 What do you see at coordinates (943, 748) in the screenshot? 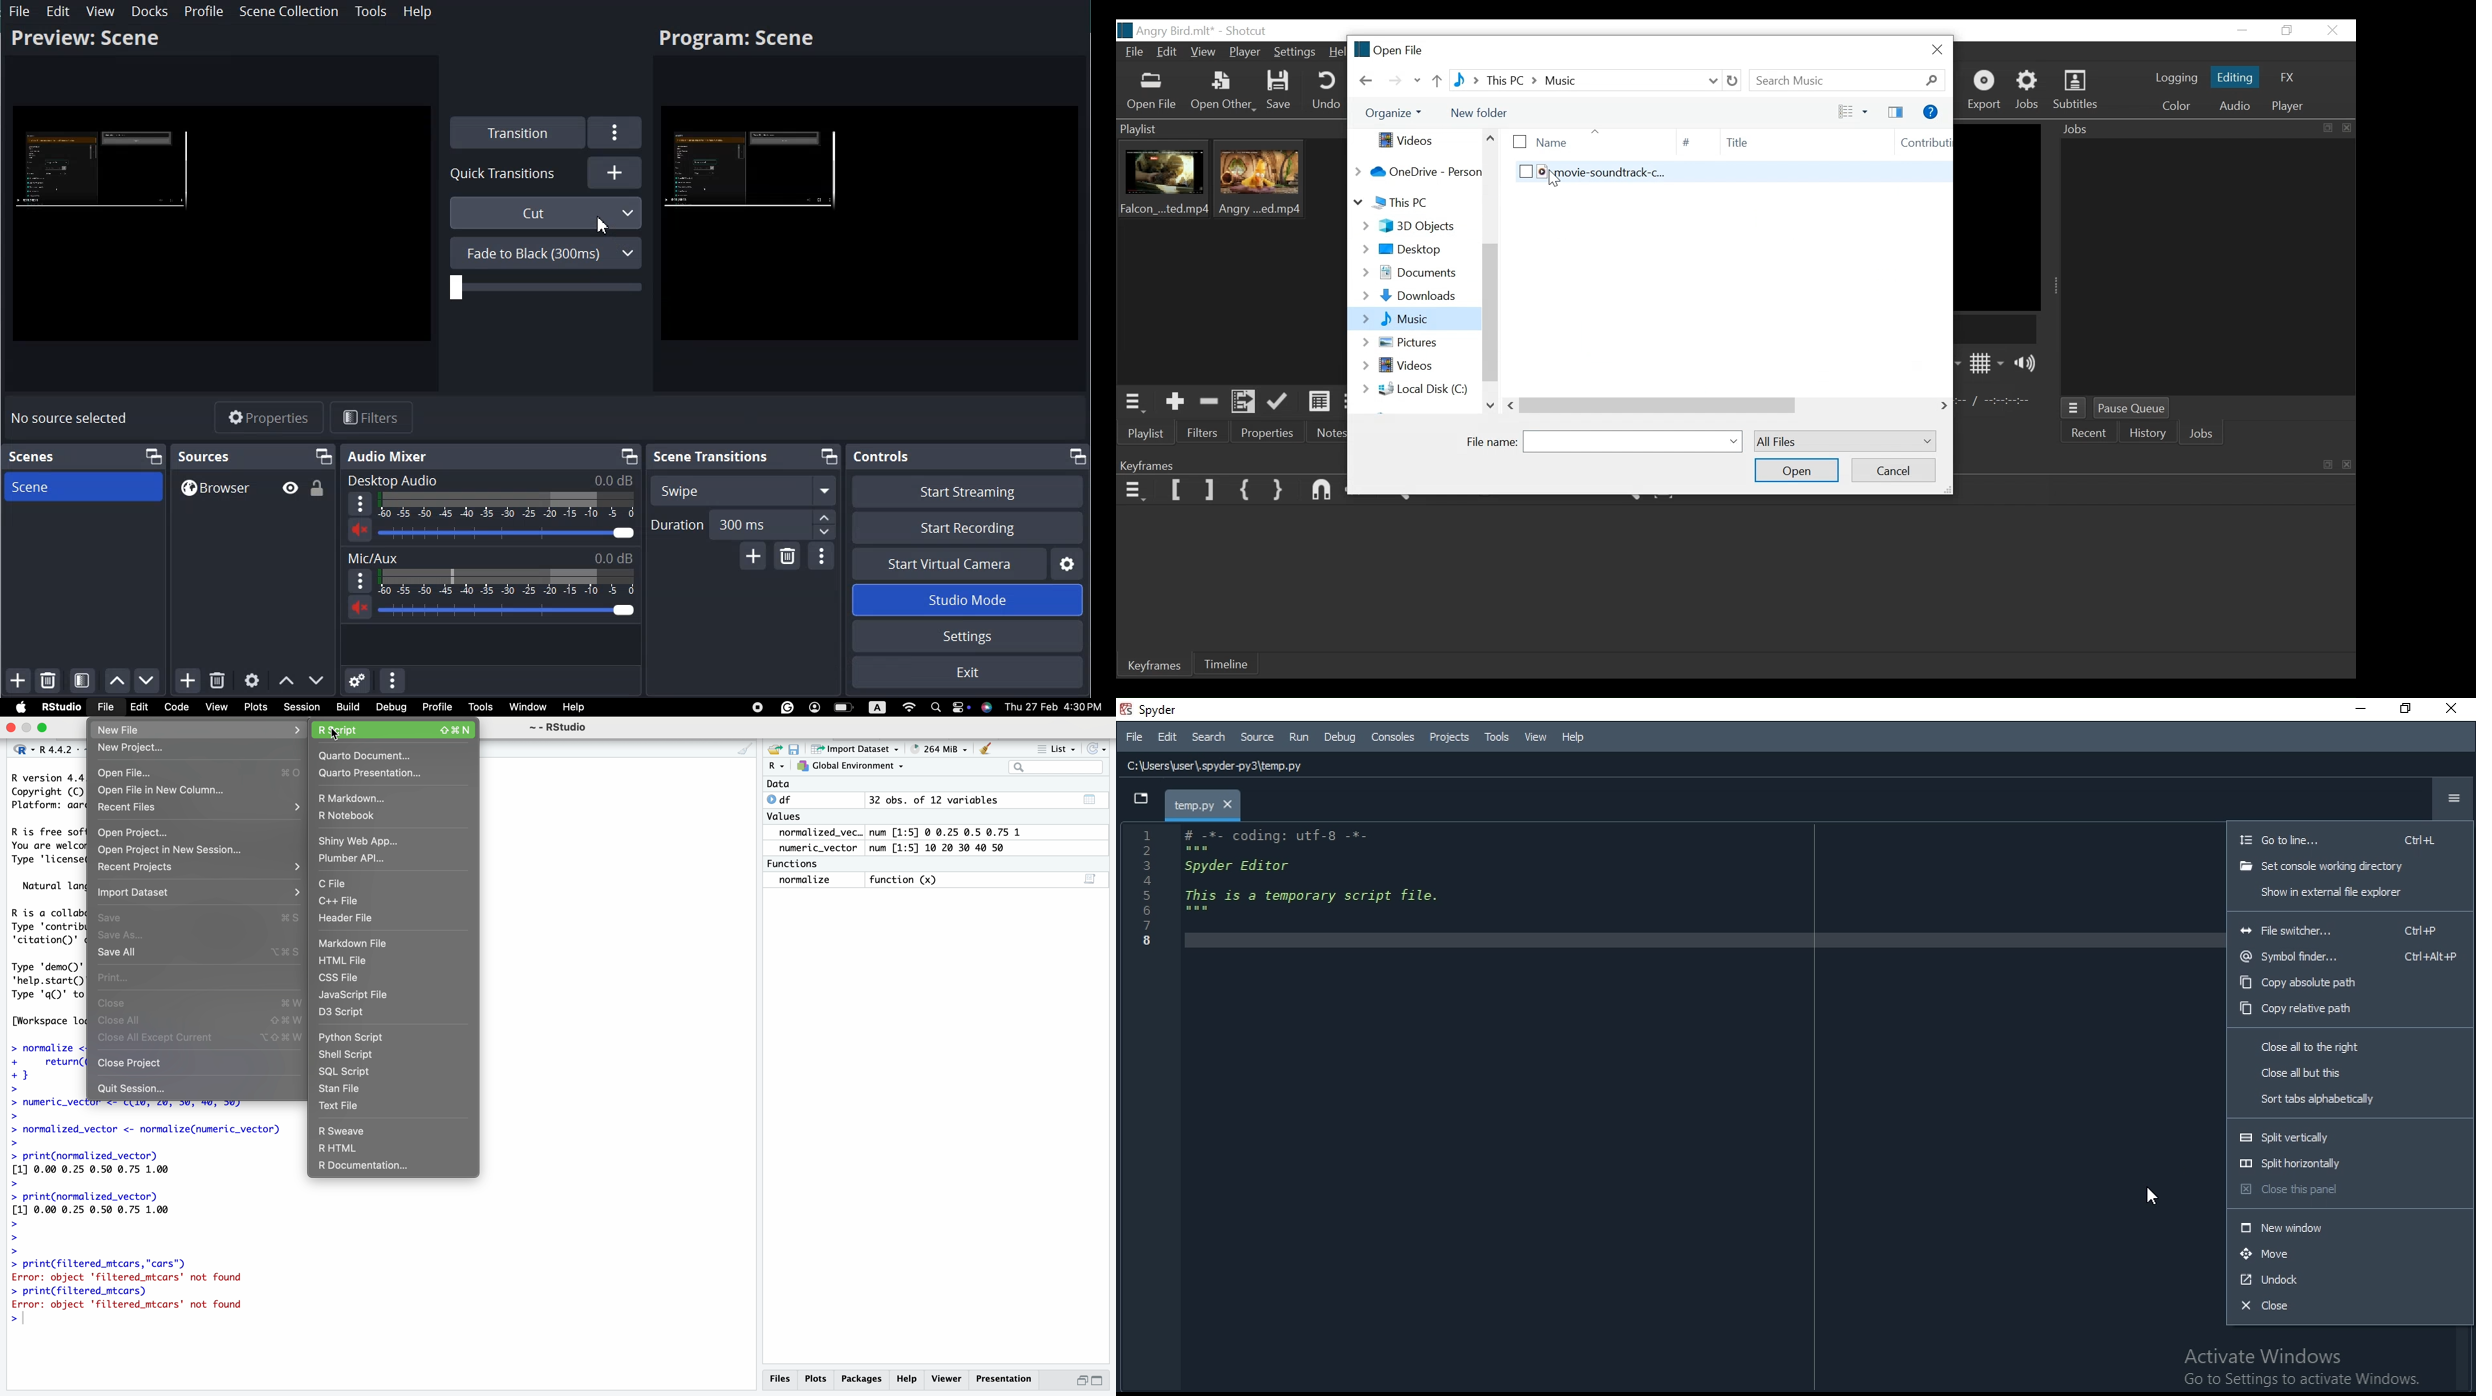
I see `264 MiB` at bounding box center [943, 748].